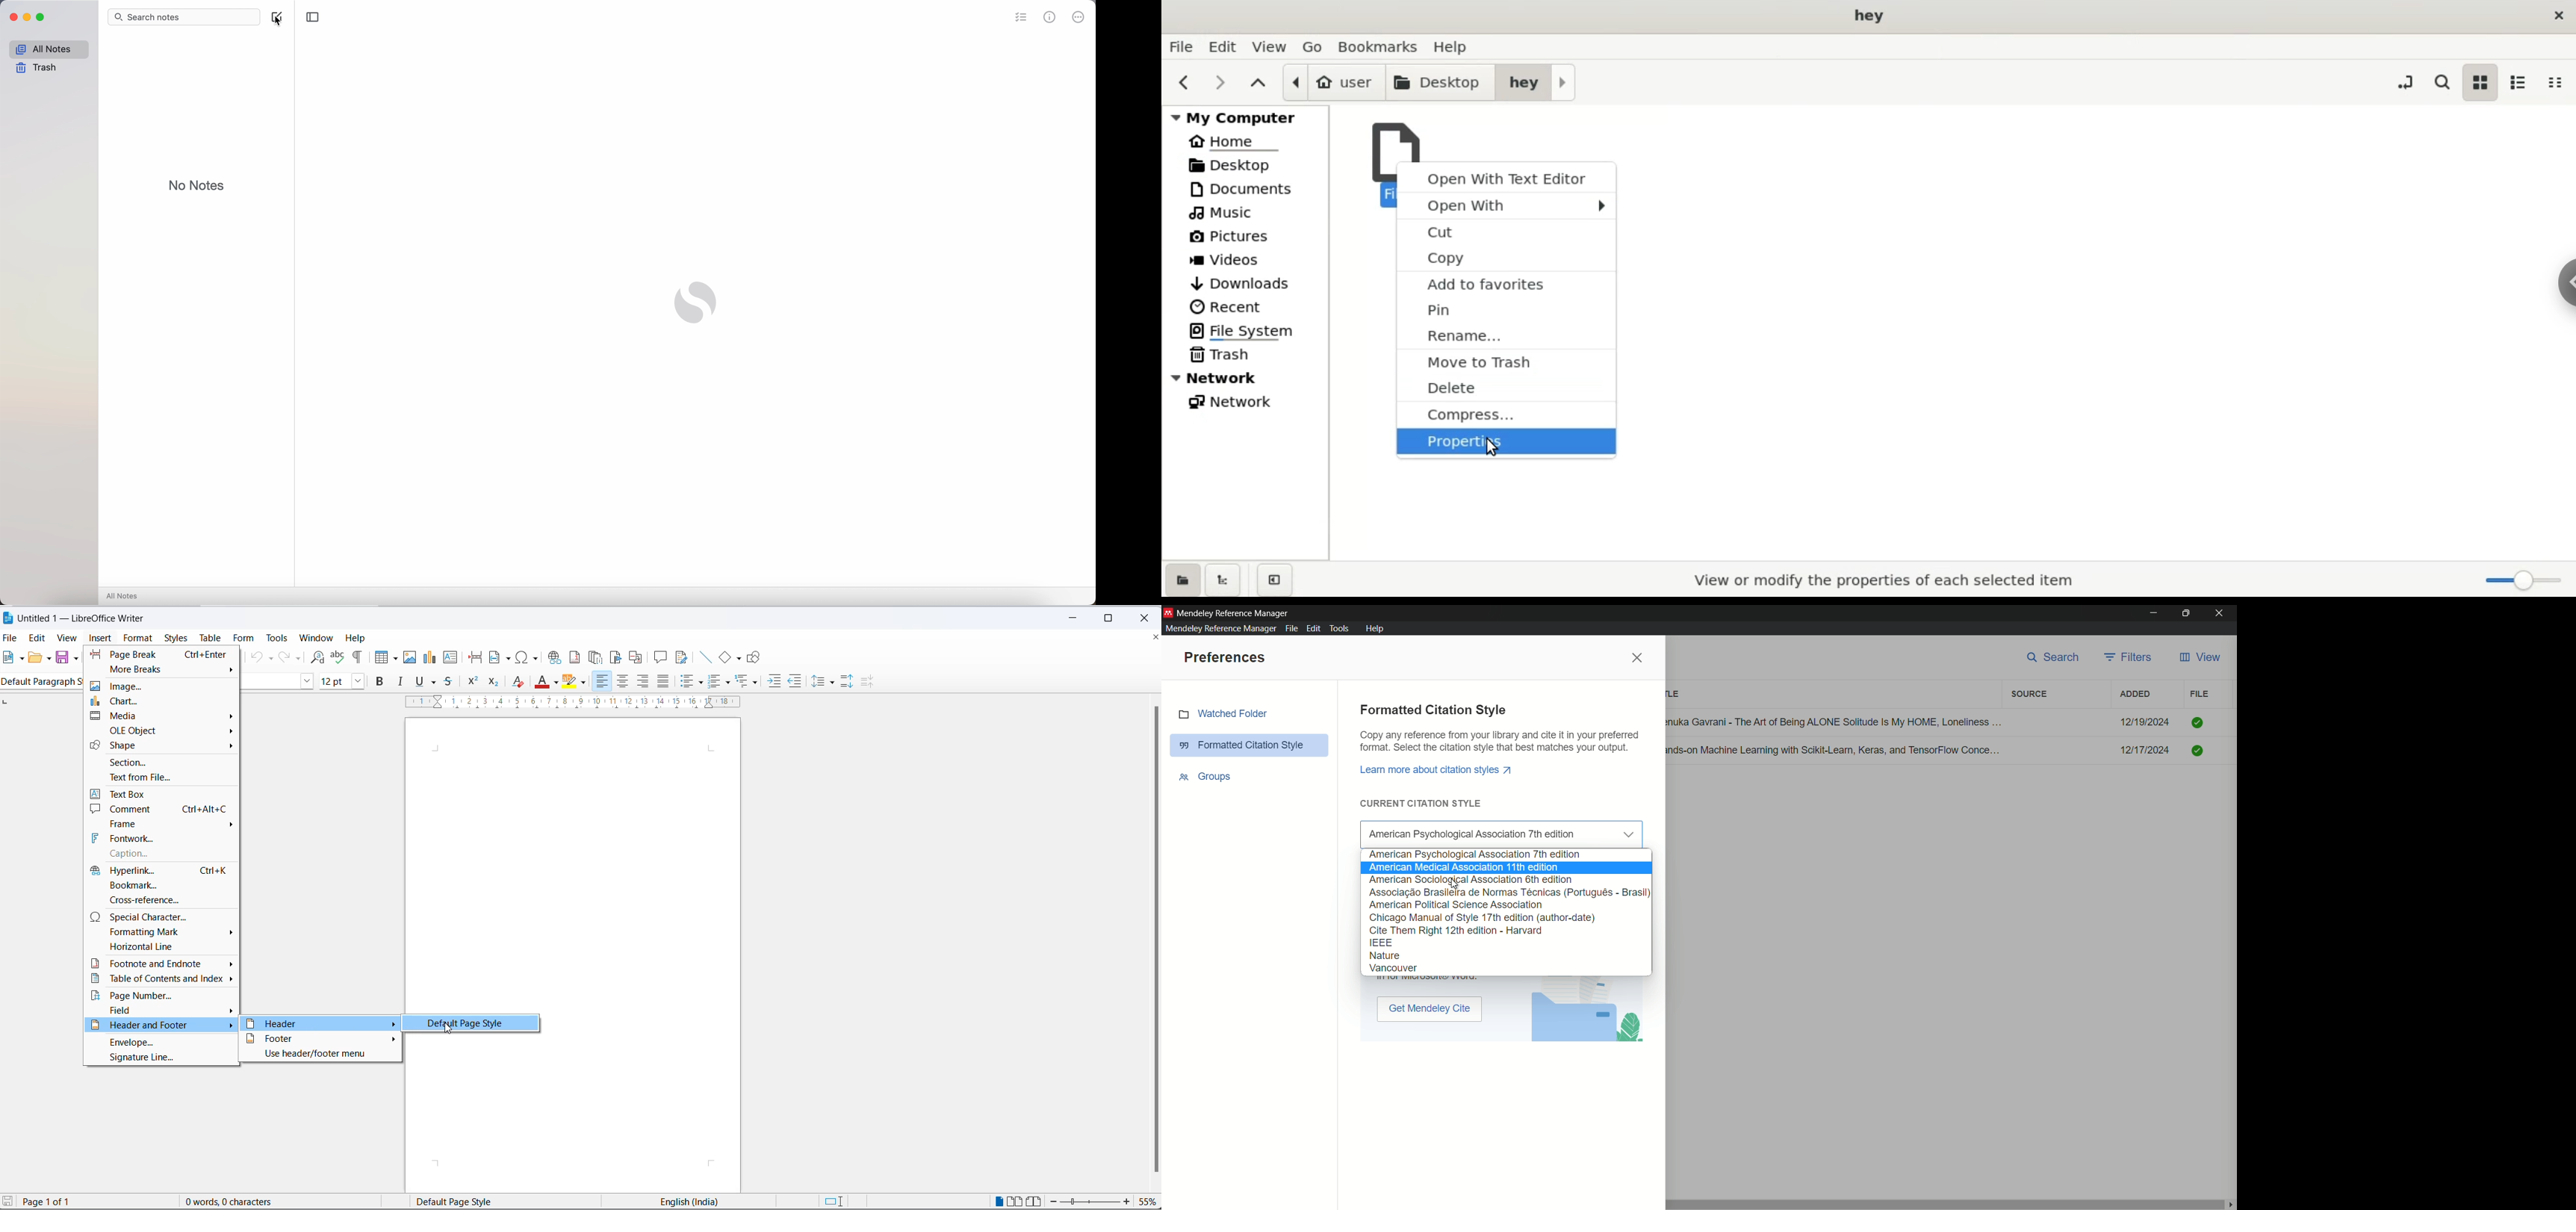 The height and width of the screenshot is (1232, 2576). What do you see at coordinates (1079, 17) in the screenshot?
I see `more options` at bounding box center [1079, 17].